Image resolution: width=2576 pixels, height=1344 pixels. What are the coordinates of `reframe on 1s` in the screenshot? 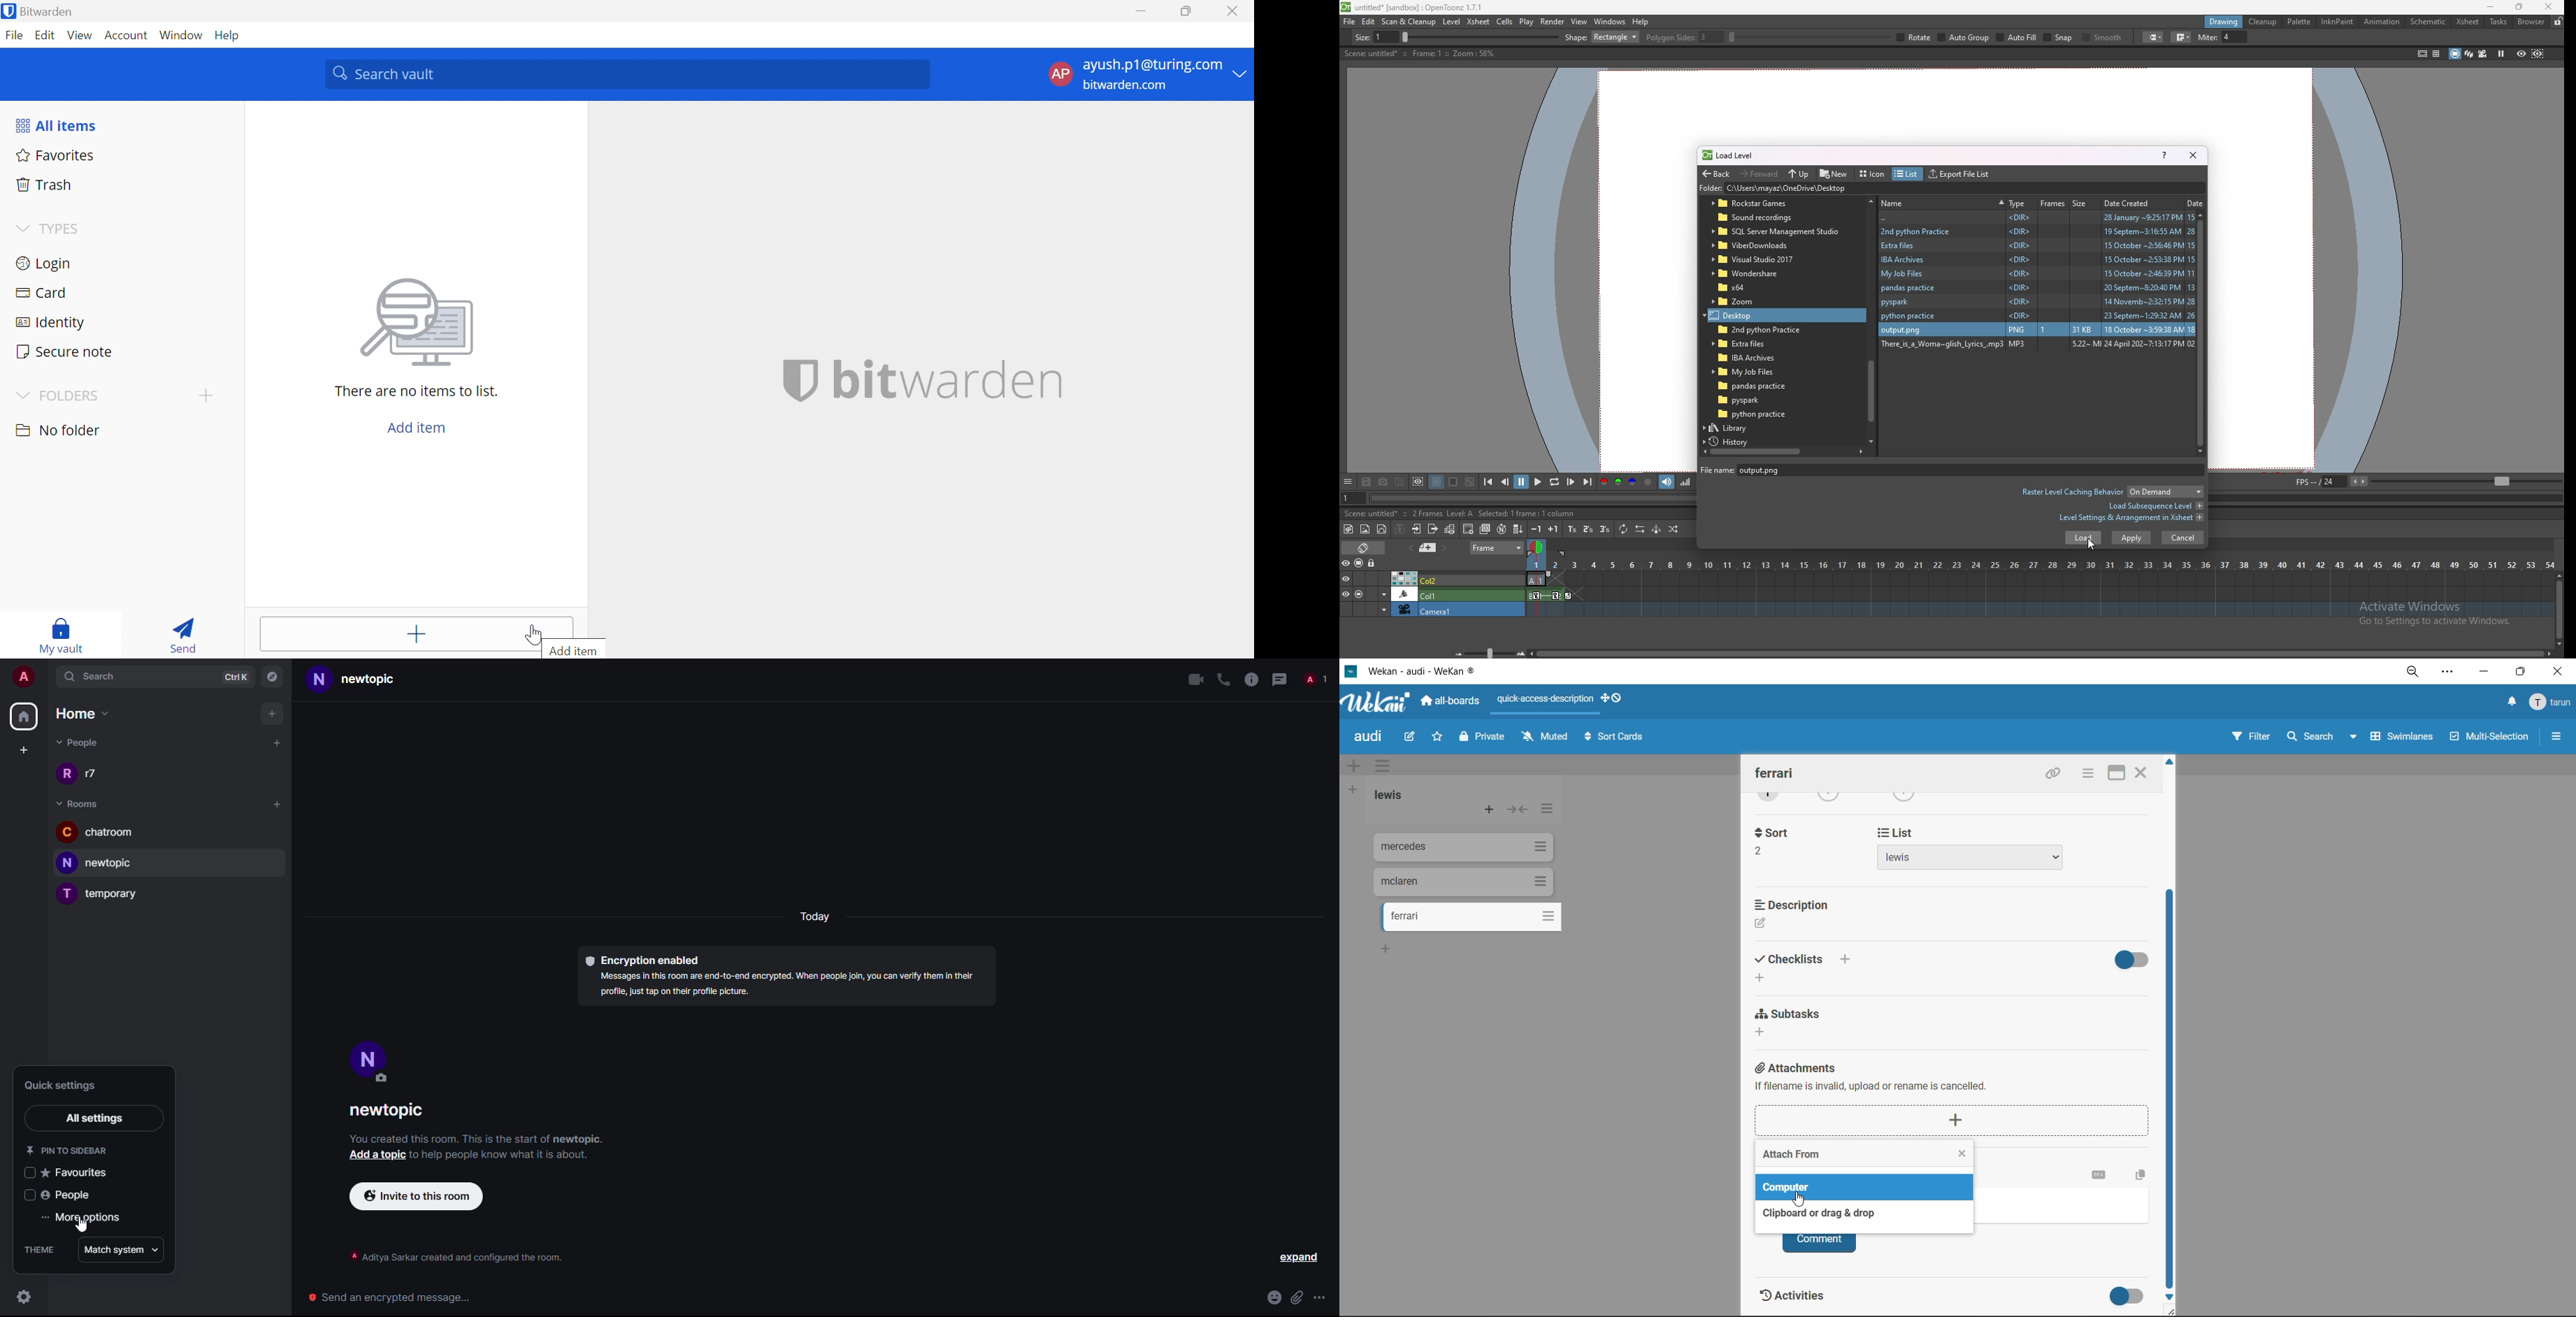 It's located at (1574, 529).